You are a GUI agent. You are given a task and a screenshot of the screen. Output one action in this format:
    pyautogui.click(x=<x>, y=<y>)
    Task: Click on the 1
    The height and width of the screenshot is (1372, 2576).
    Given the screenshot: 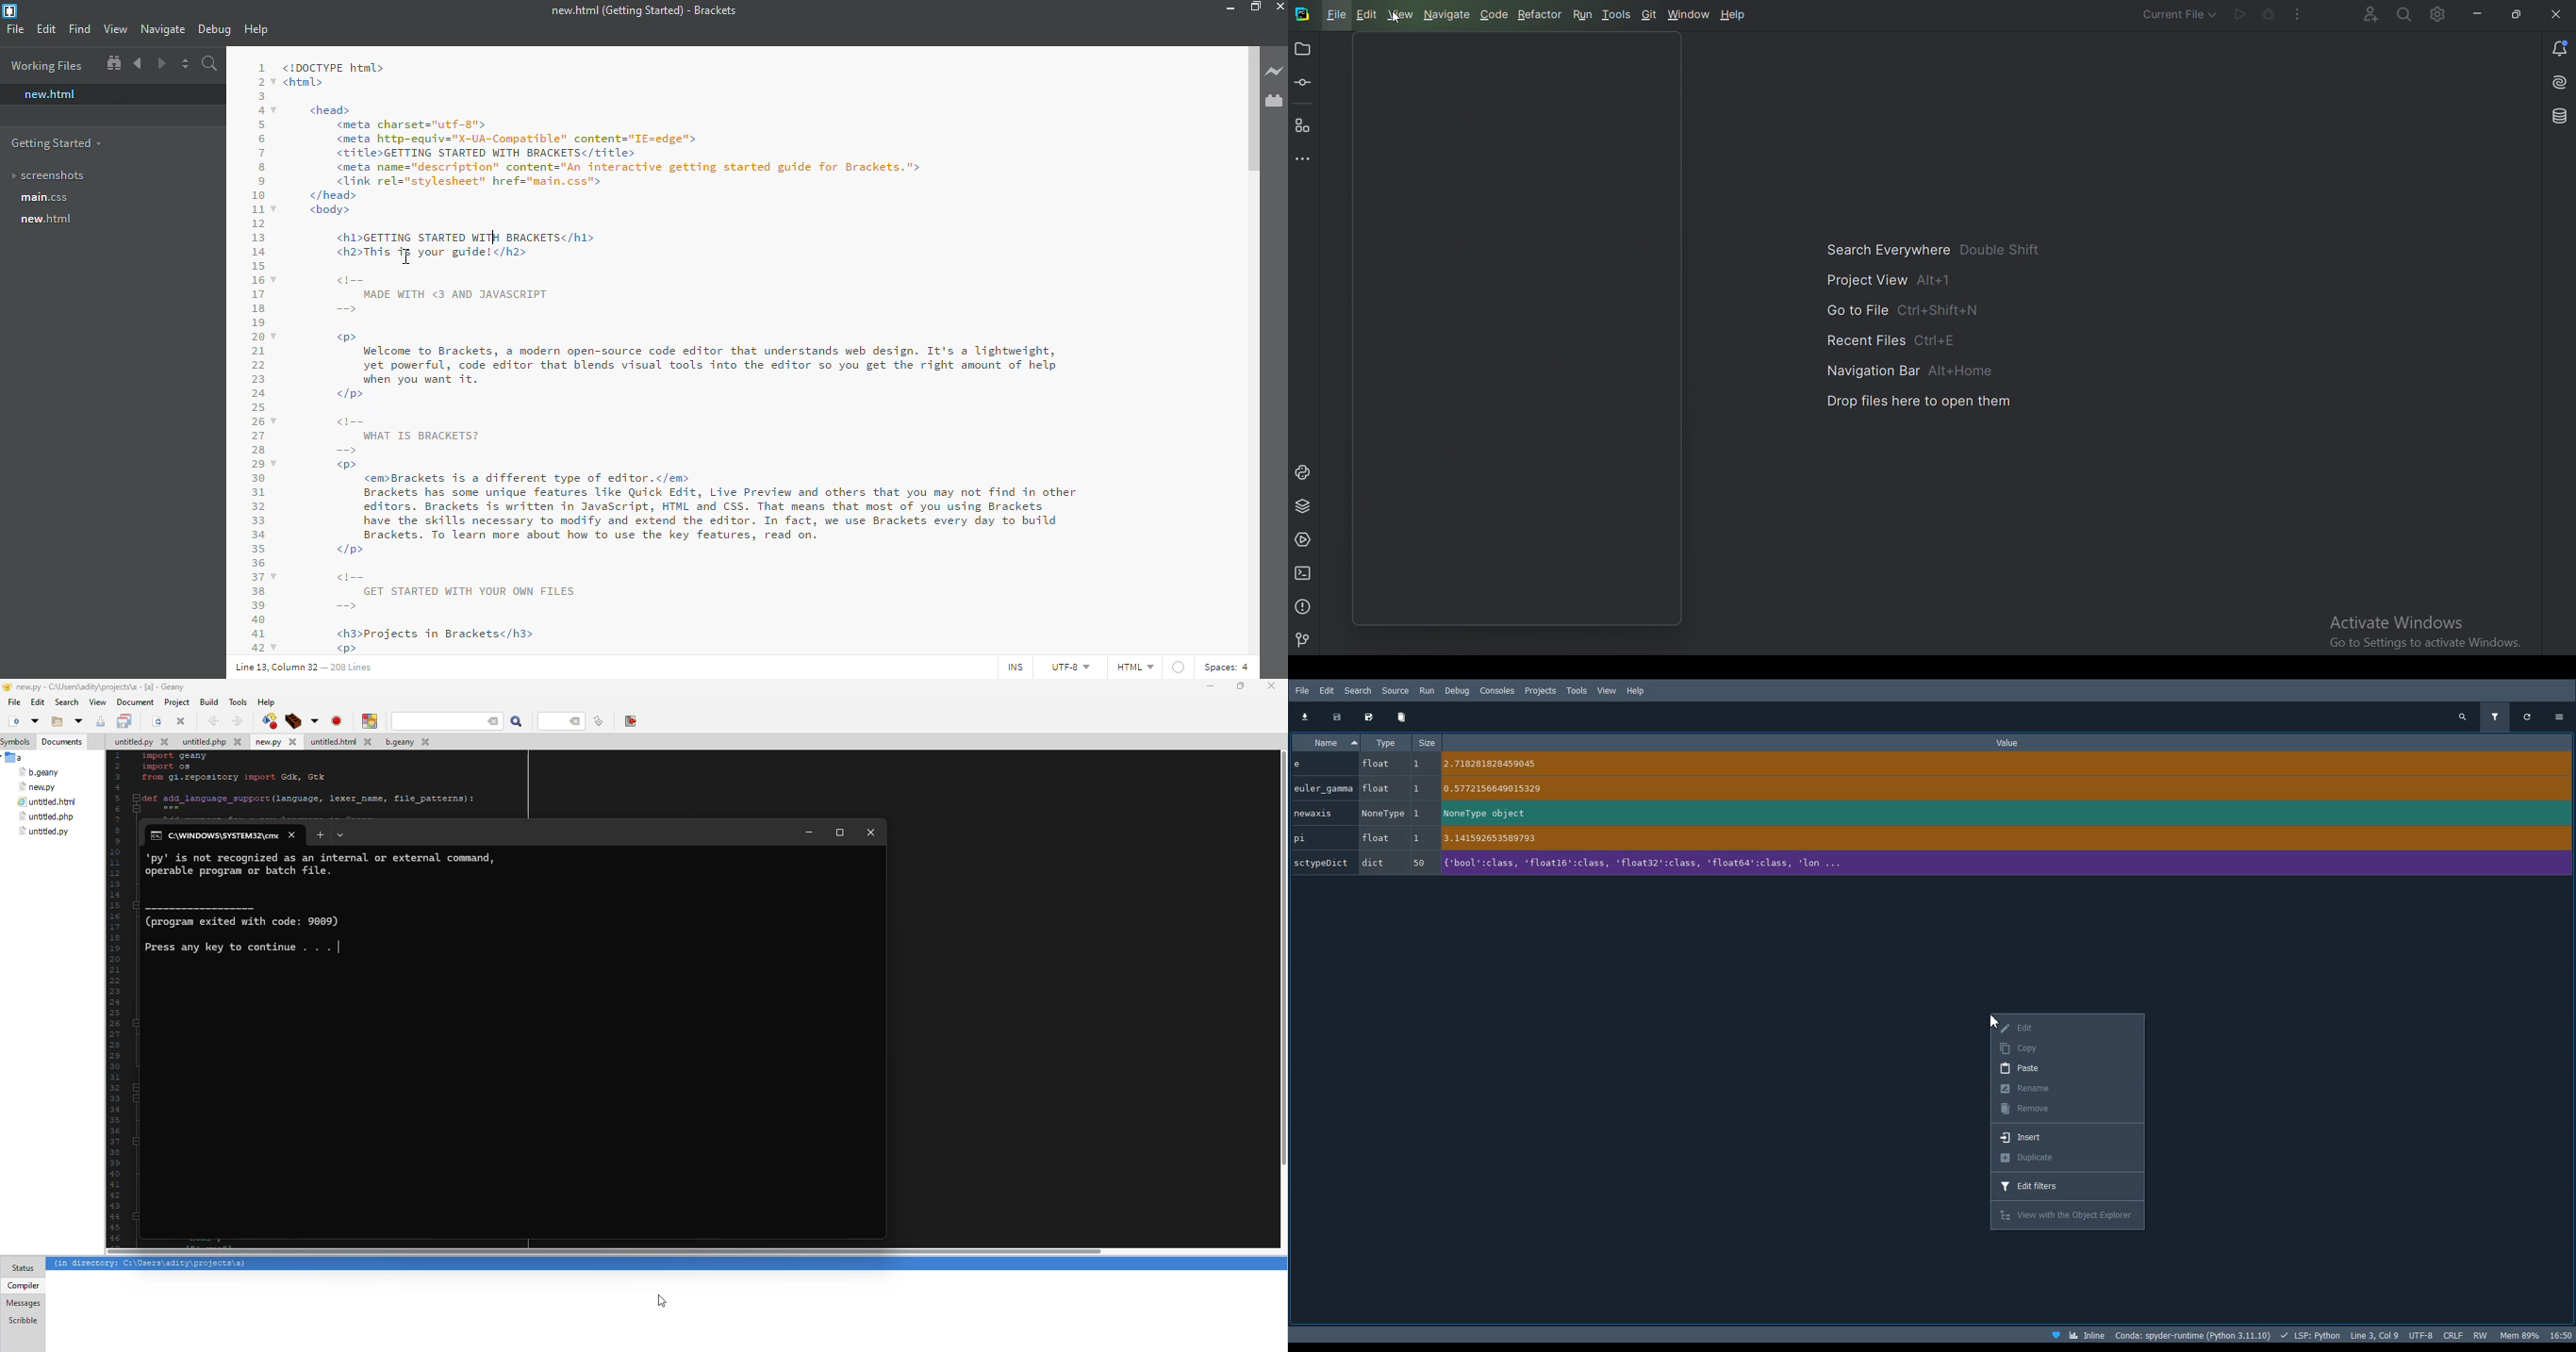 What is the action you would take?
    pyautogui.click(x=1417, y=814)
    